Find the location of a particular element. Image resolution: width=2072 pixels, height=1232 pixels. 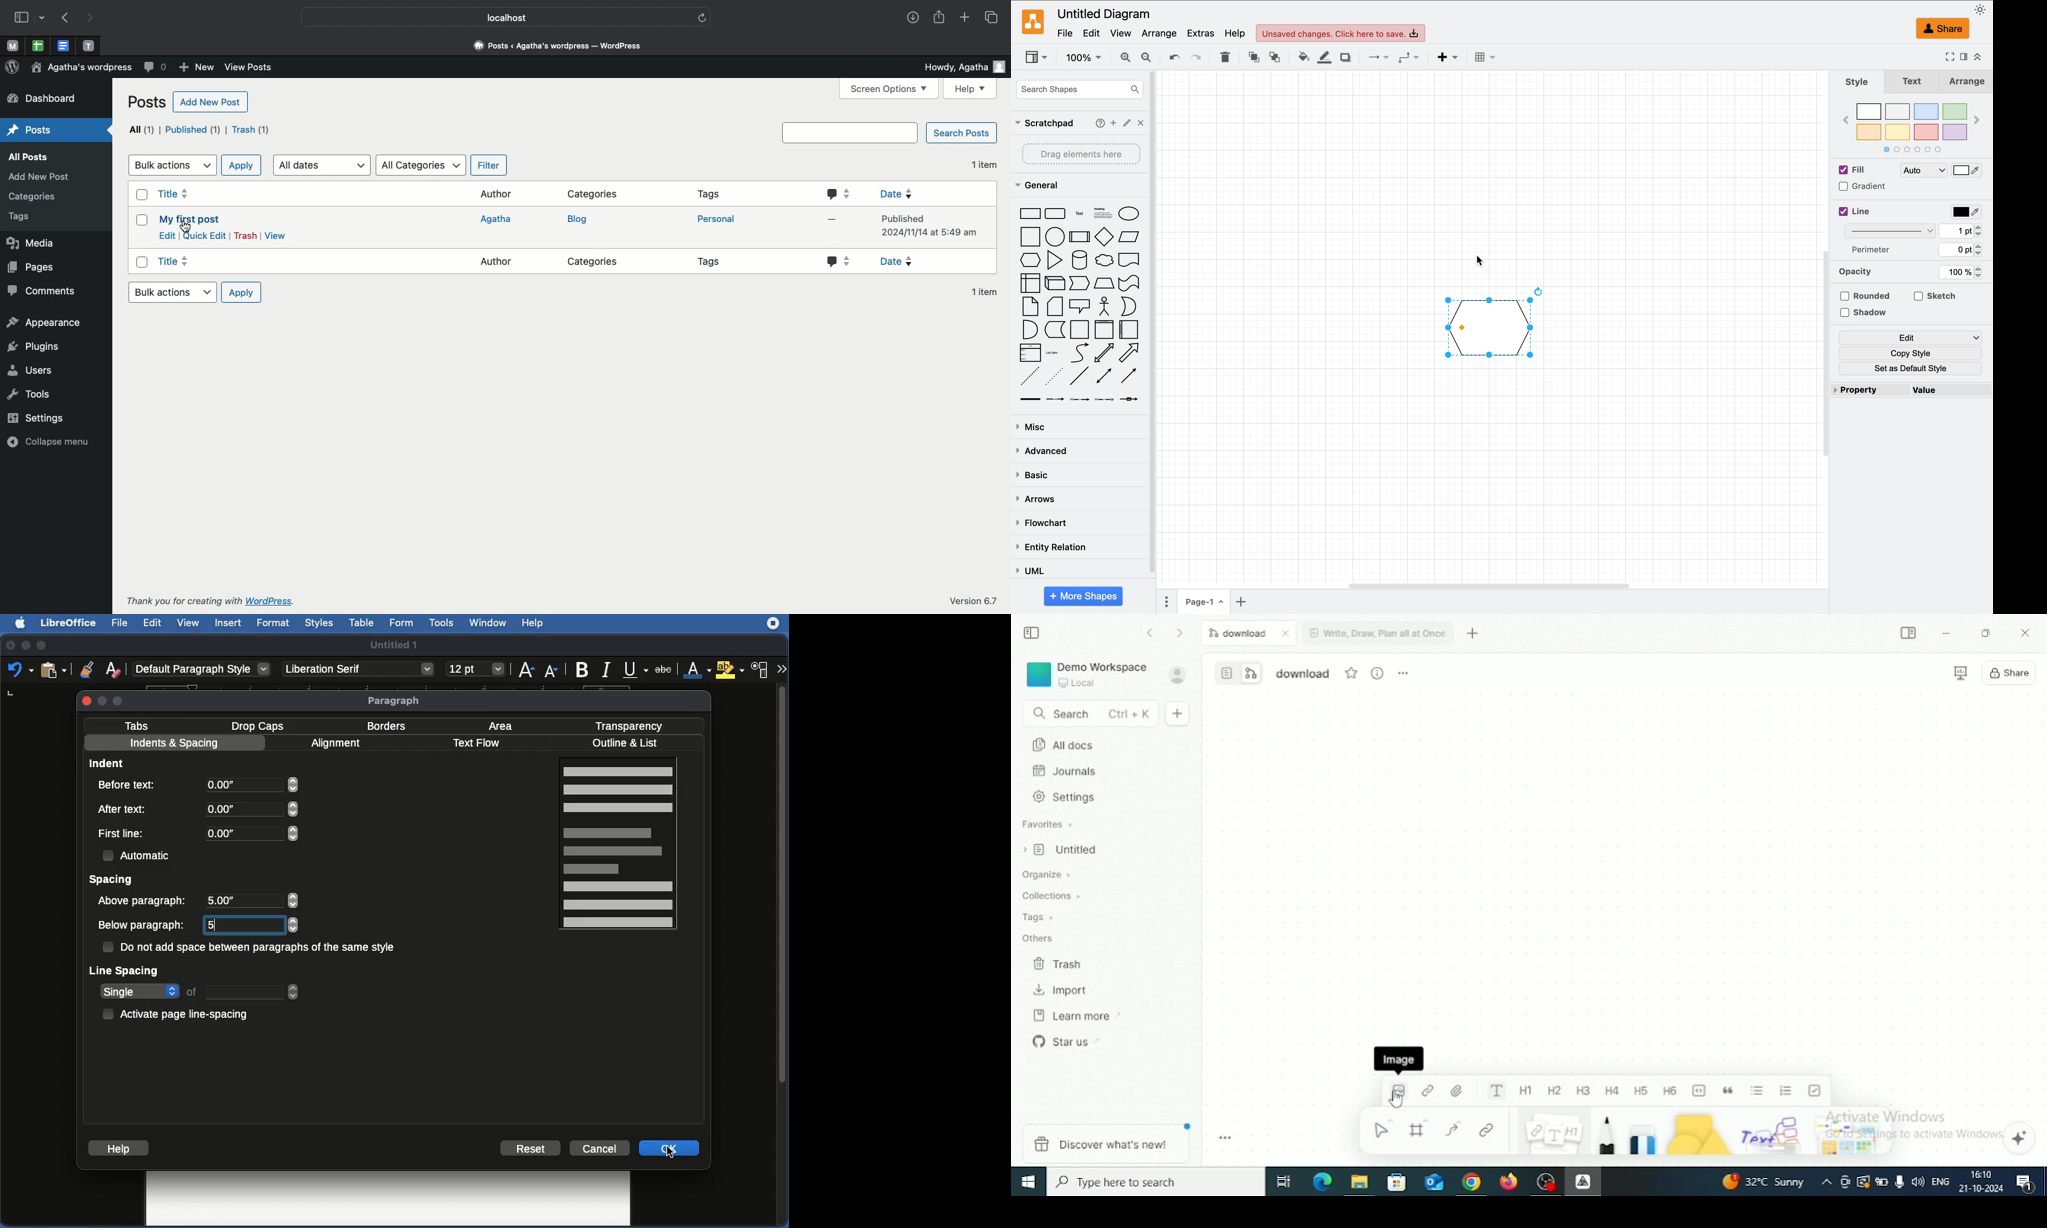

trapezoid is located at coordinates (1103, 284).